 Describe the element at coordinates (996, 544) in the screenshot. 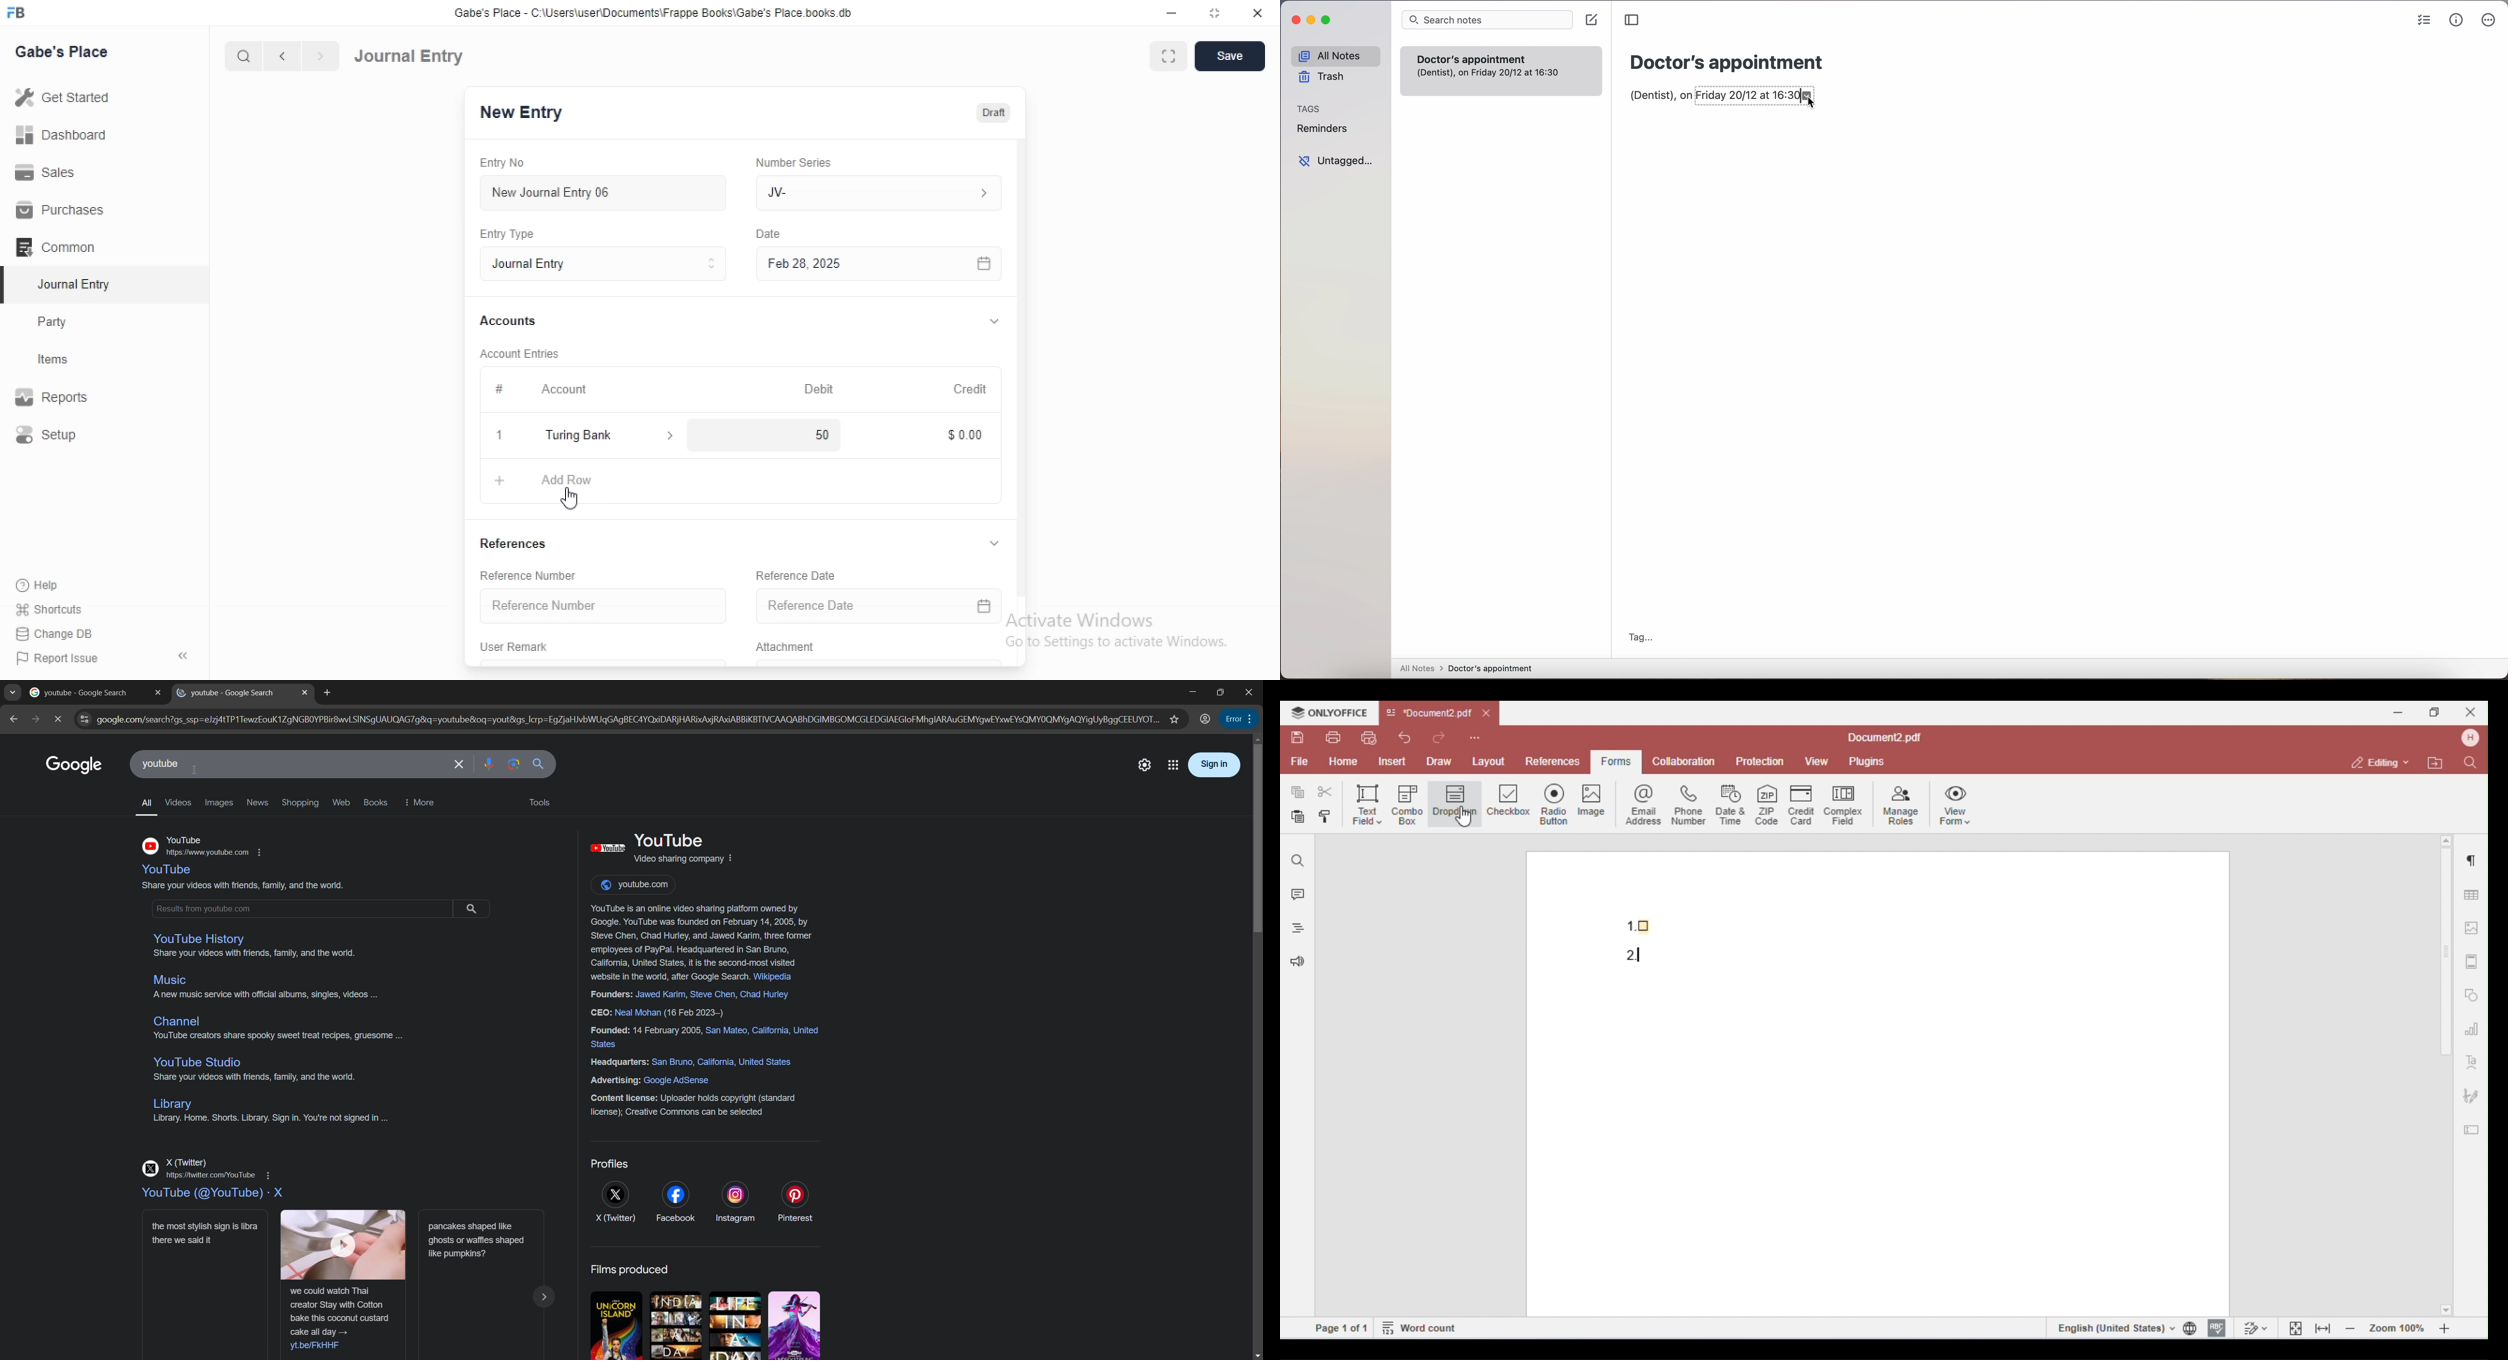

I see `collapse` at that location.